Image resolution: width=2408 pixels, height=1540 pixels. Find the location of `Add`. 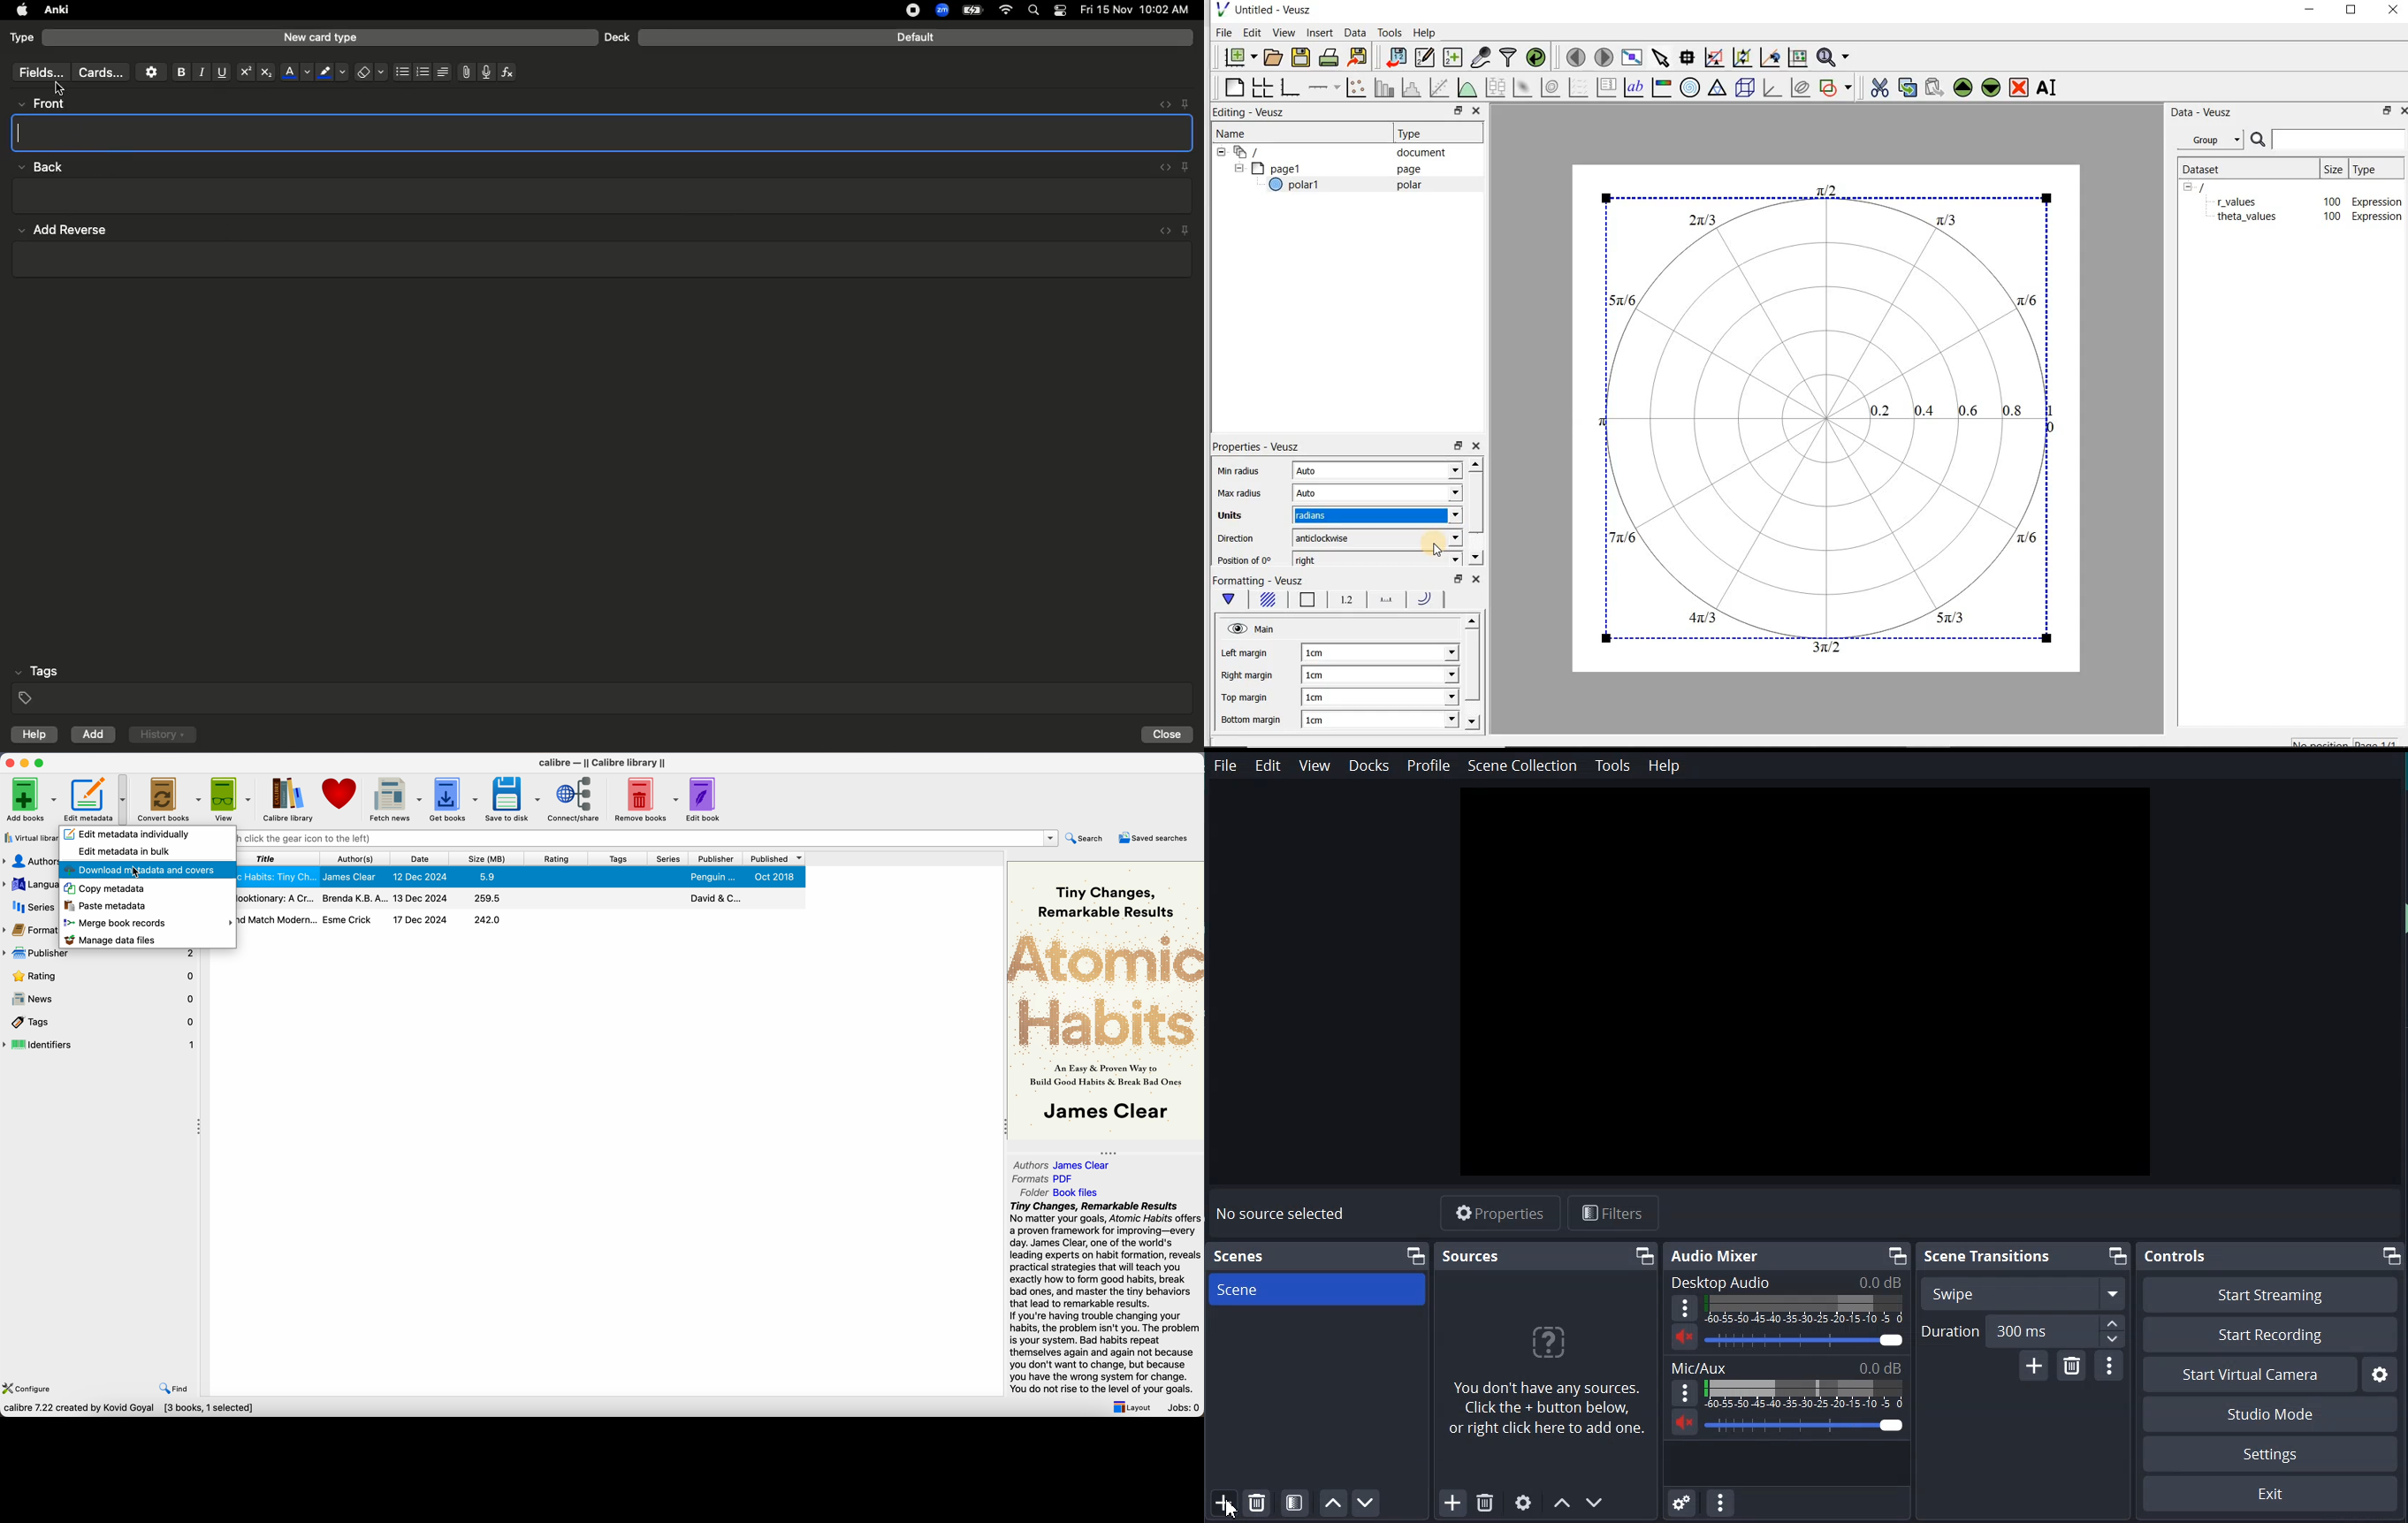

Add is located at coordinates (94, 735).